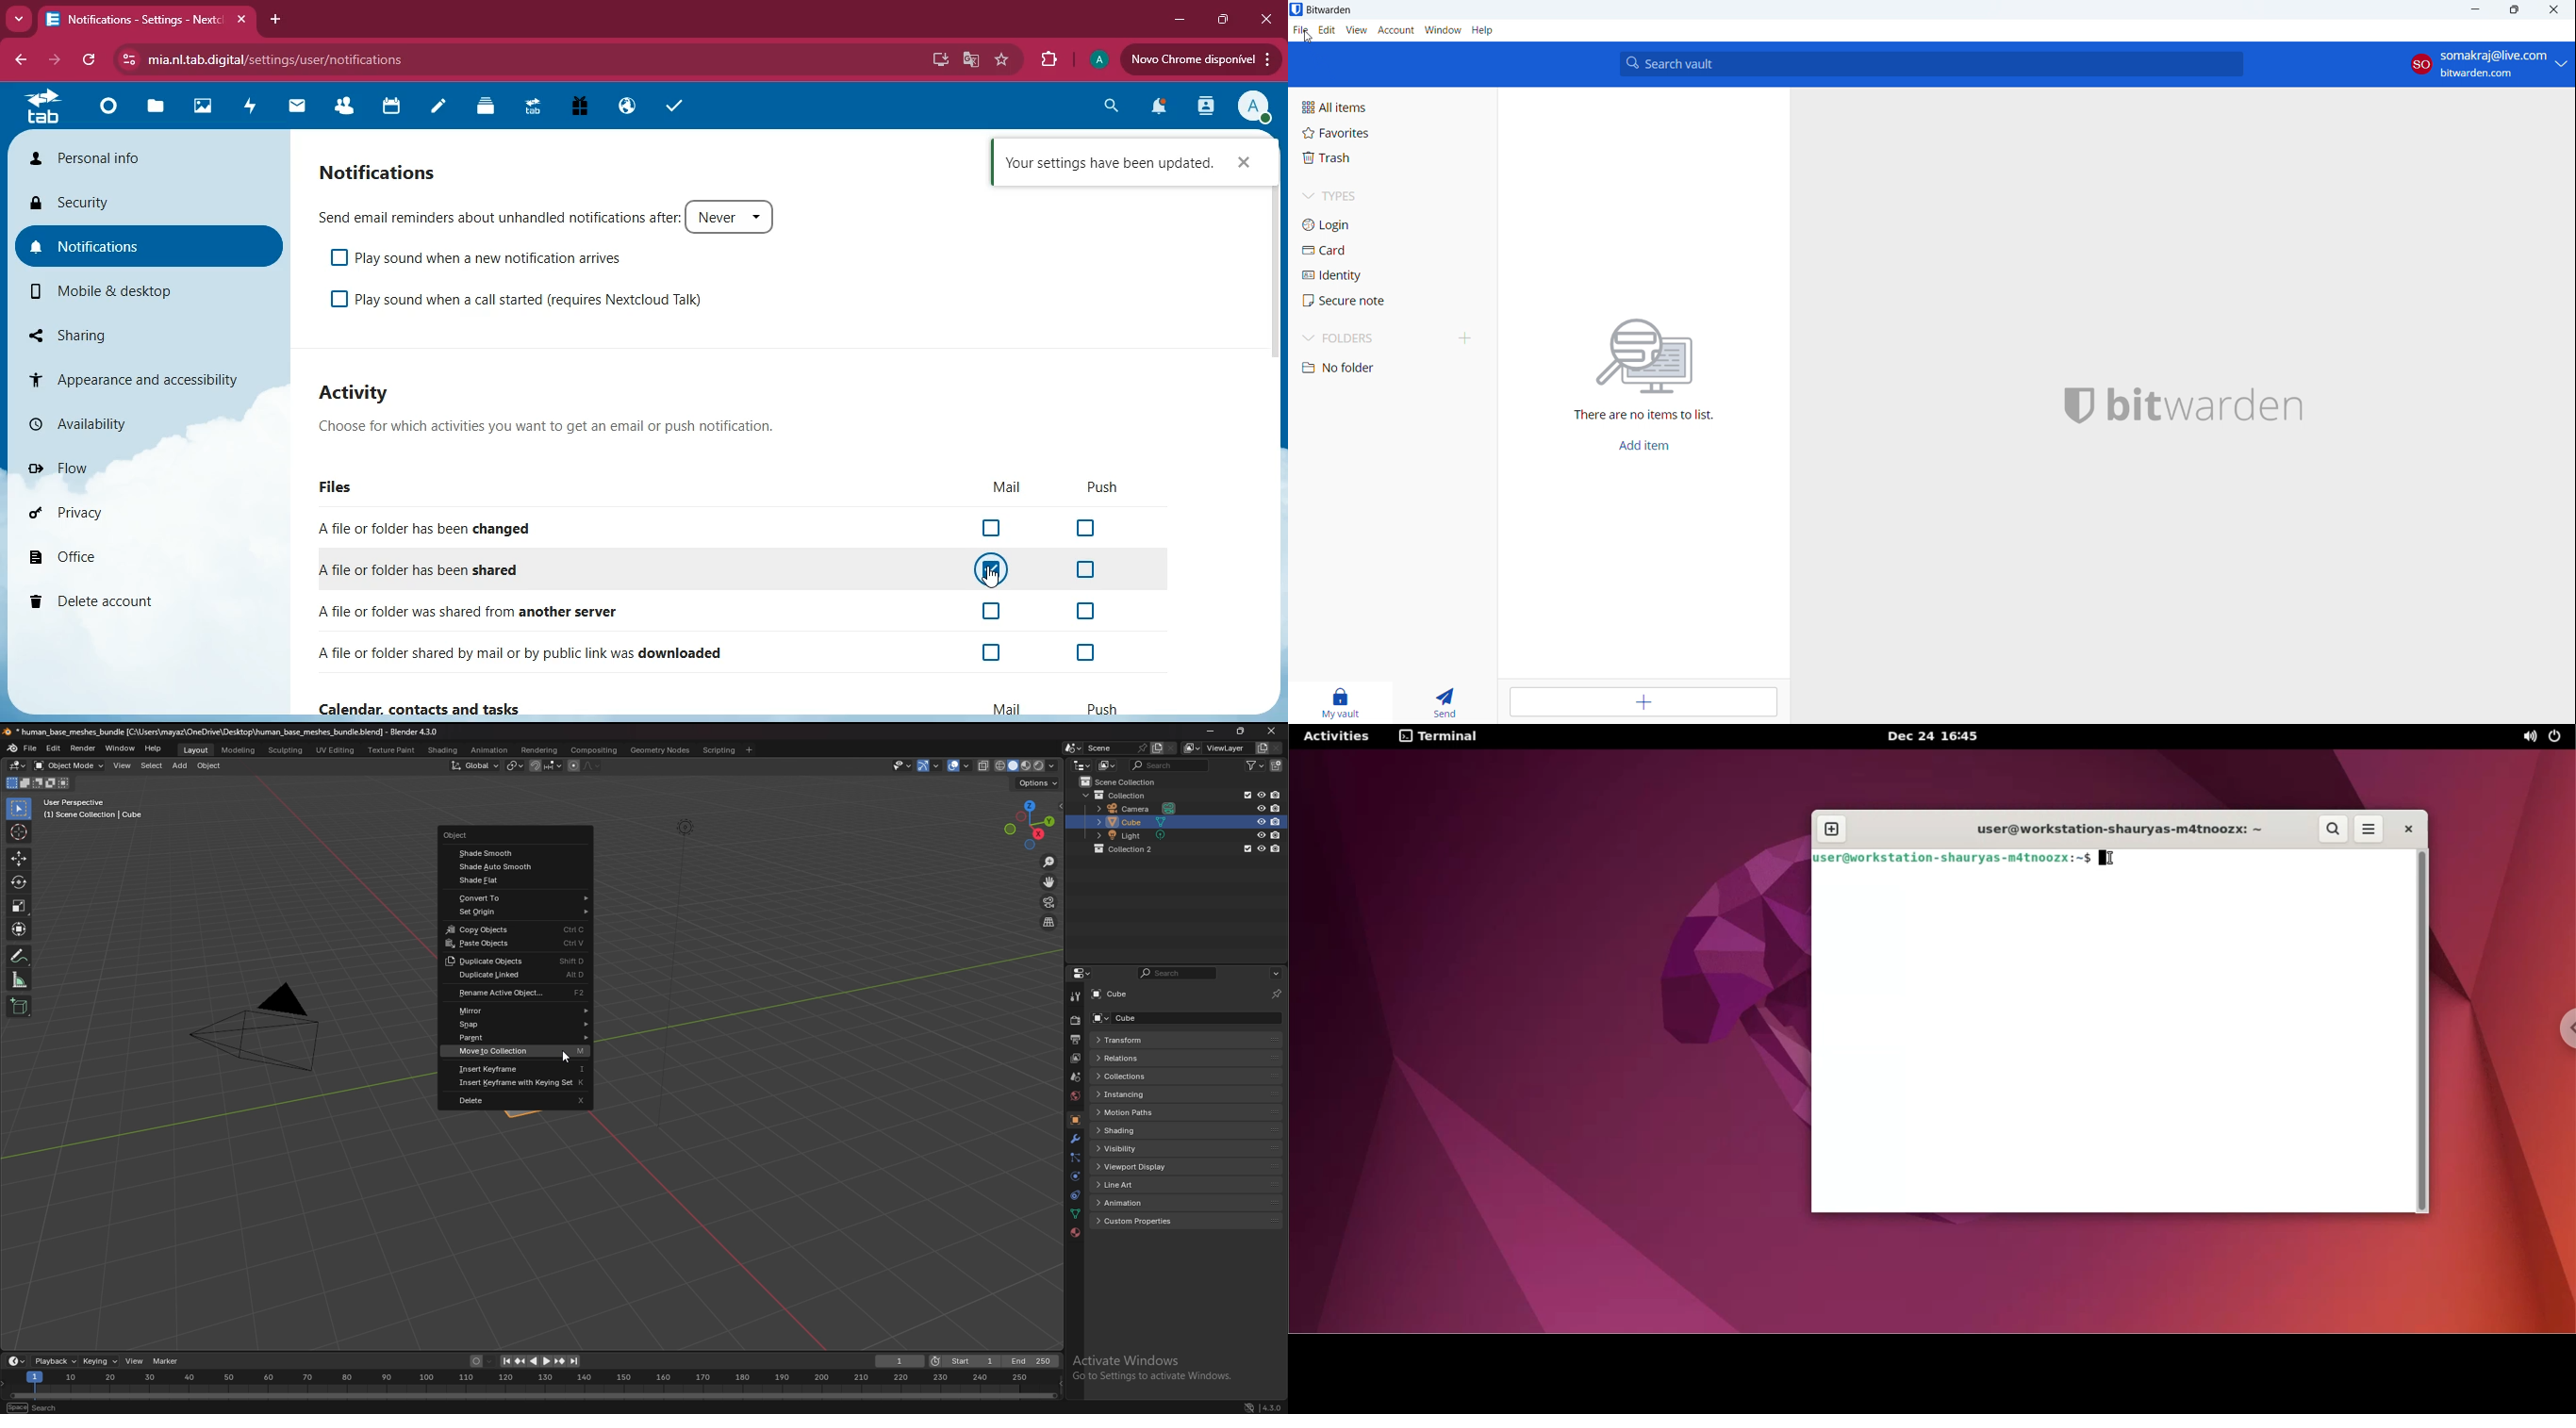  What do you see at coordinates (152, 766) in the screenshot?
I see `select` at bounding box center [152, 766].